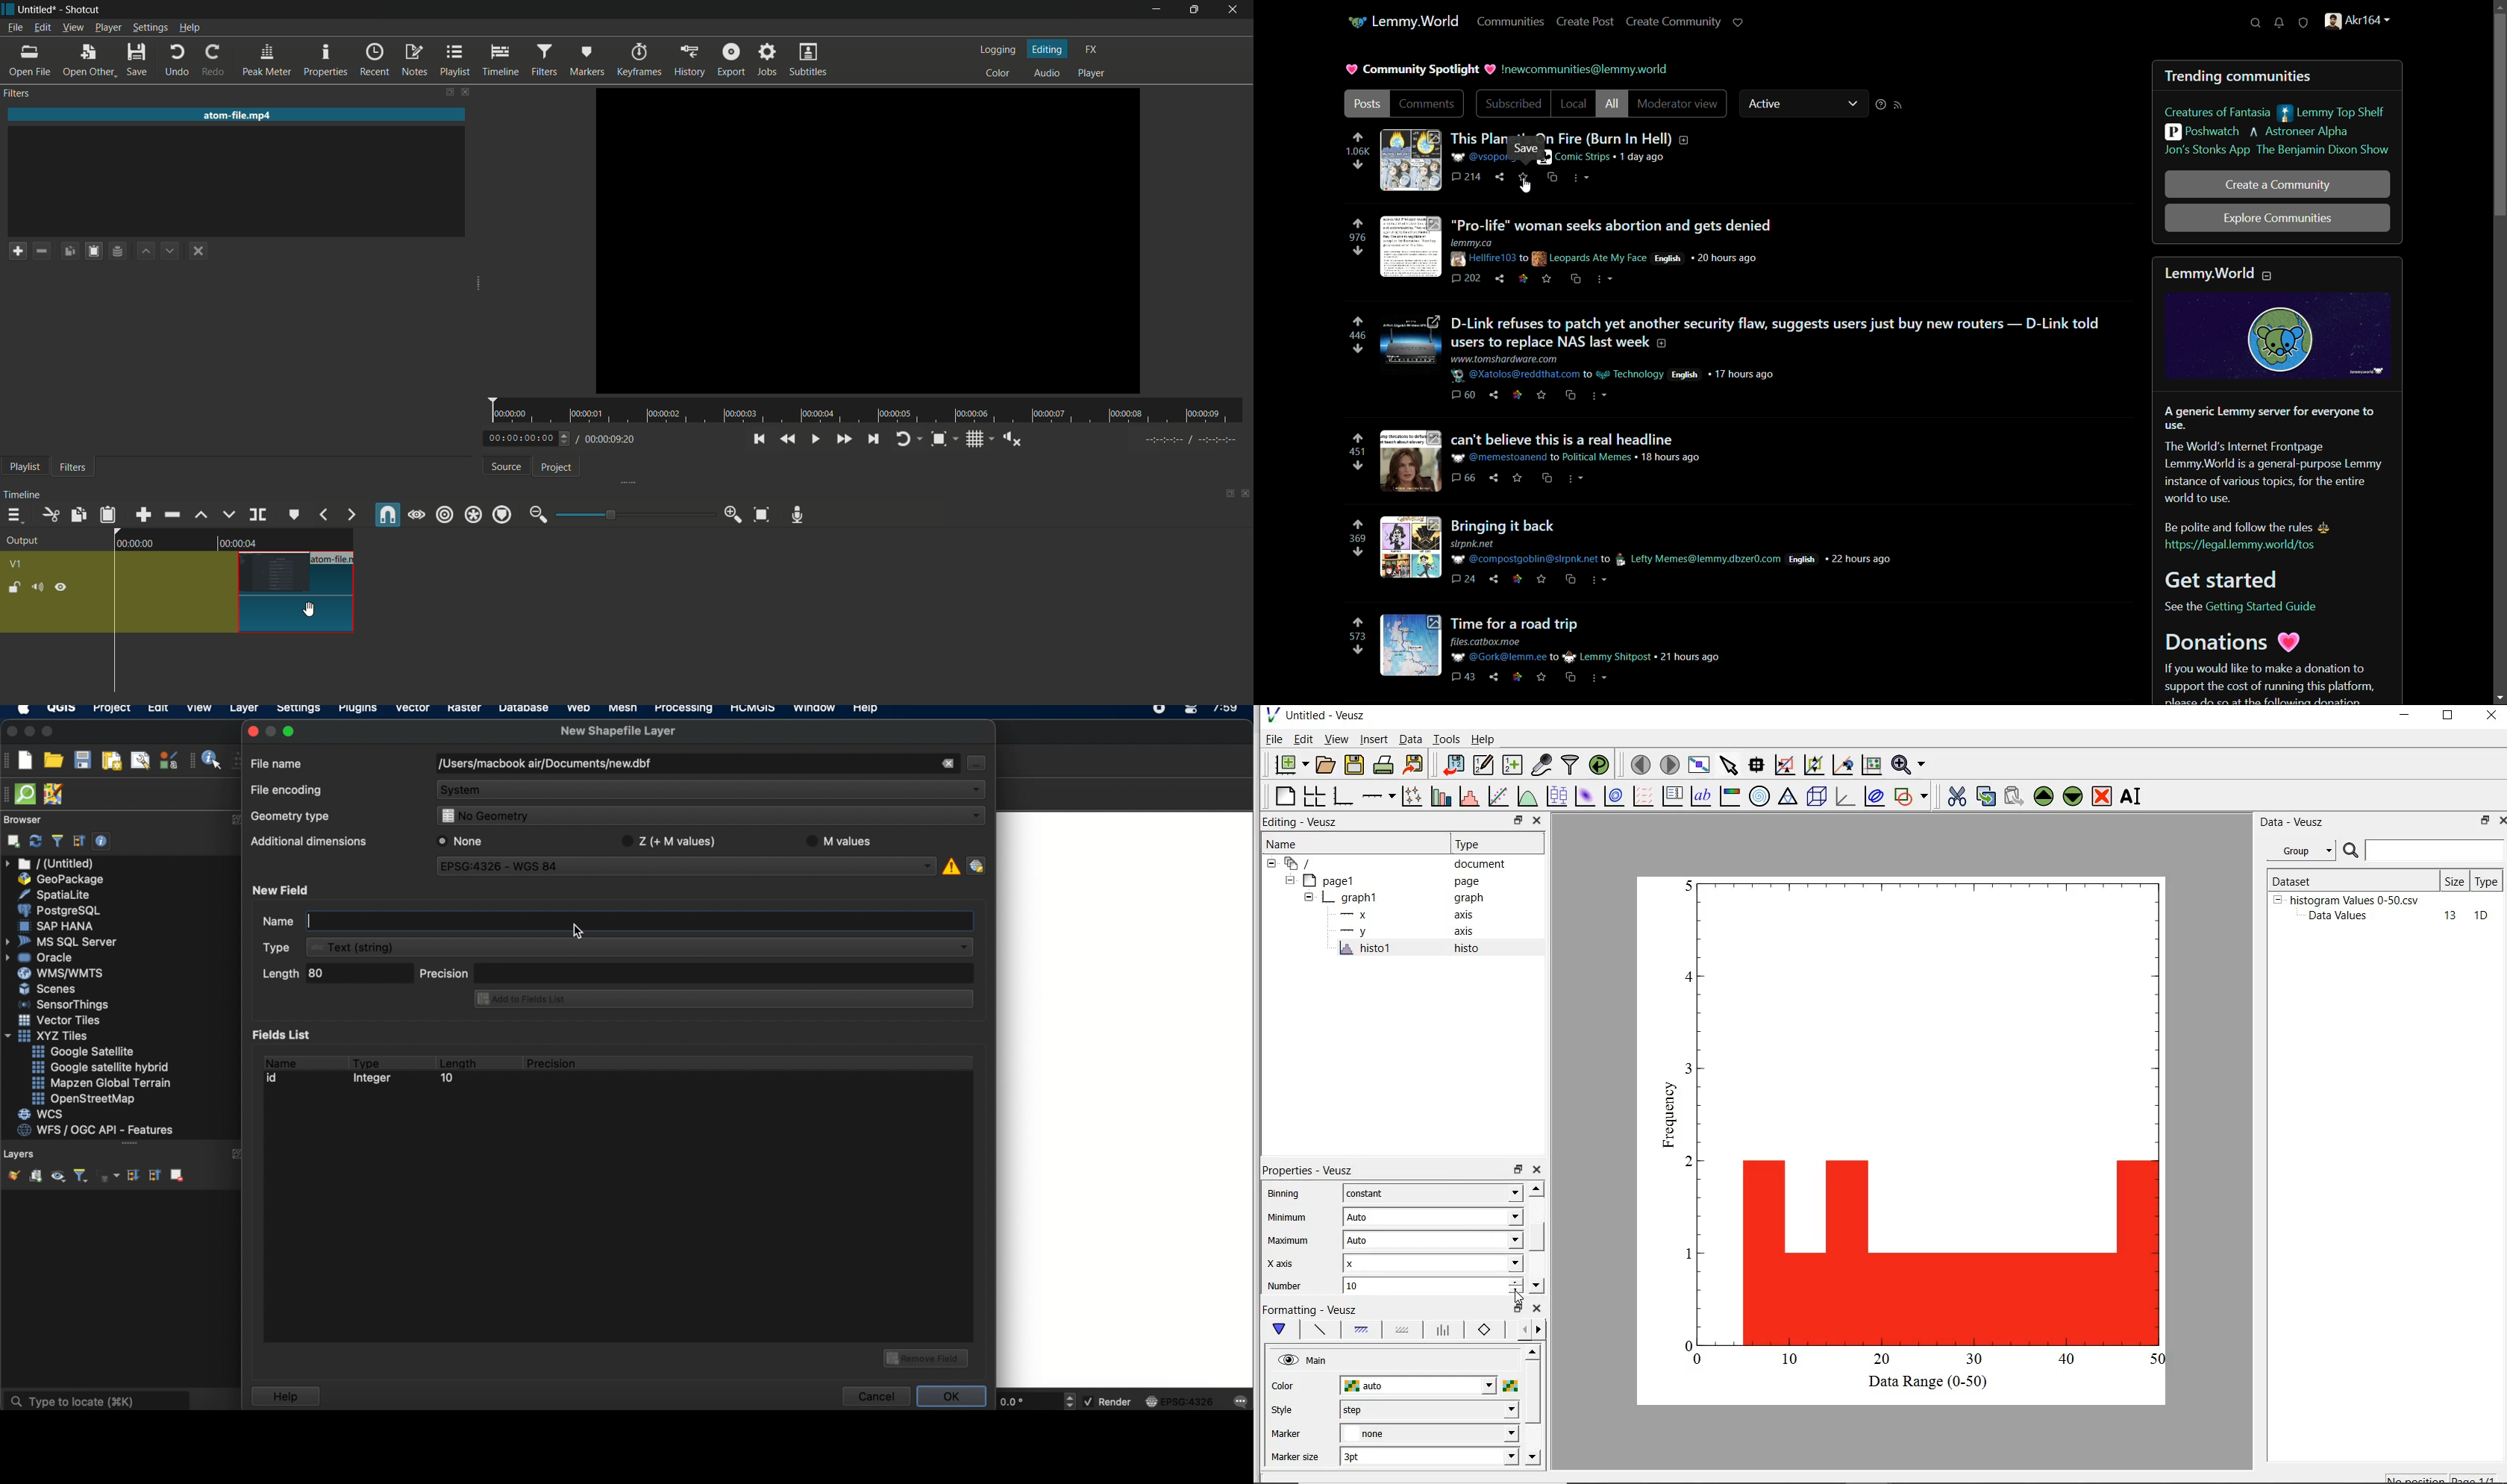 The image size is (2520, 1484). What do you see at coordinates (310, 610) in the screenshot?
I see `cursor` at bounding box center [310, 610].